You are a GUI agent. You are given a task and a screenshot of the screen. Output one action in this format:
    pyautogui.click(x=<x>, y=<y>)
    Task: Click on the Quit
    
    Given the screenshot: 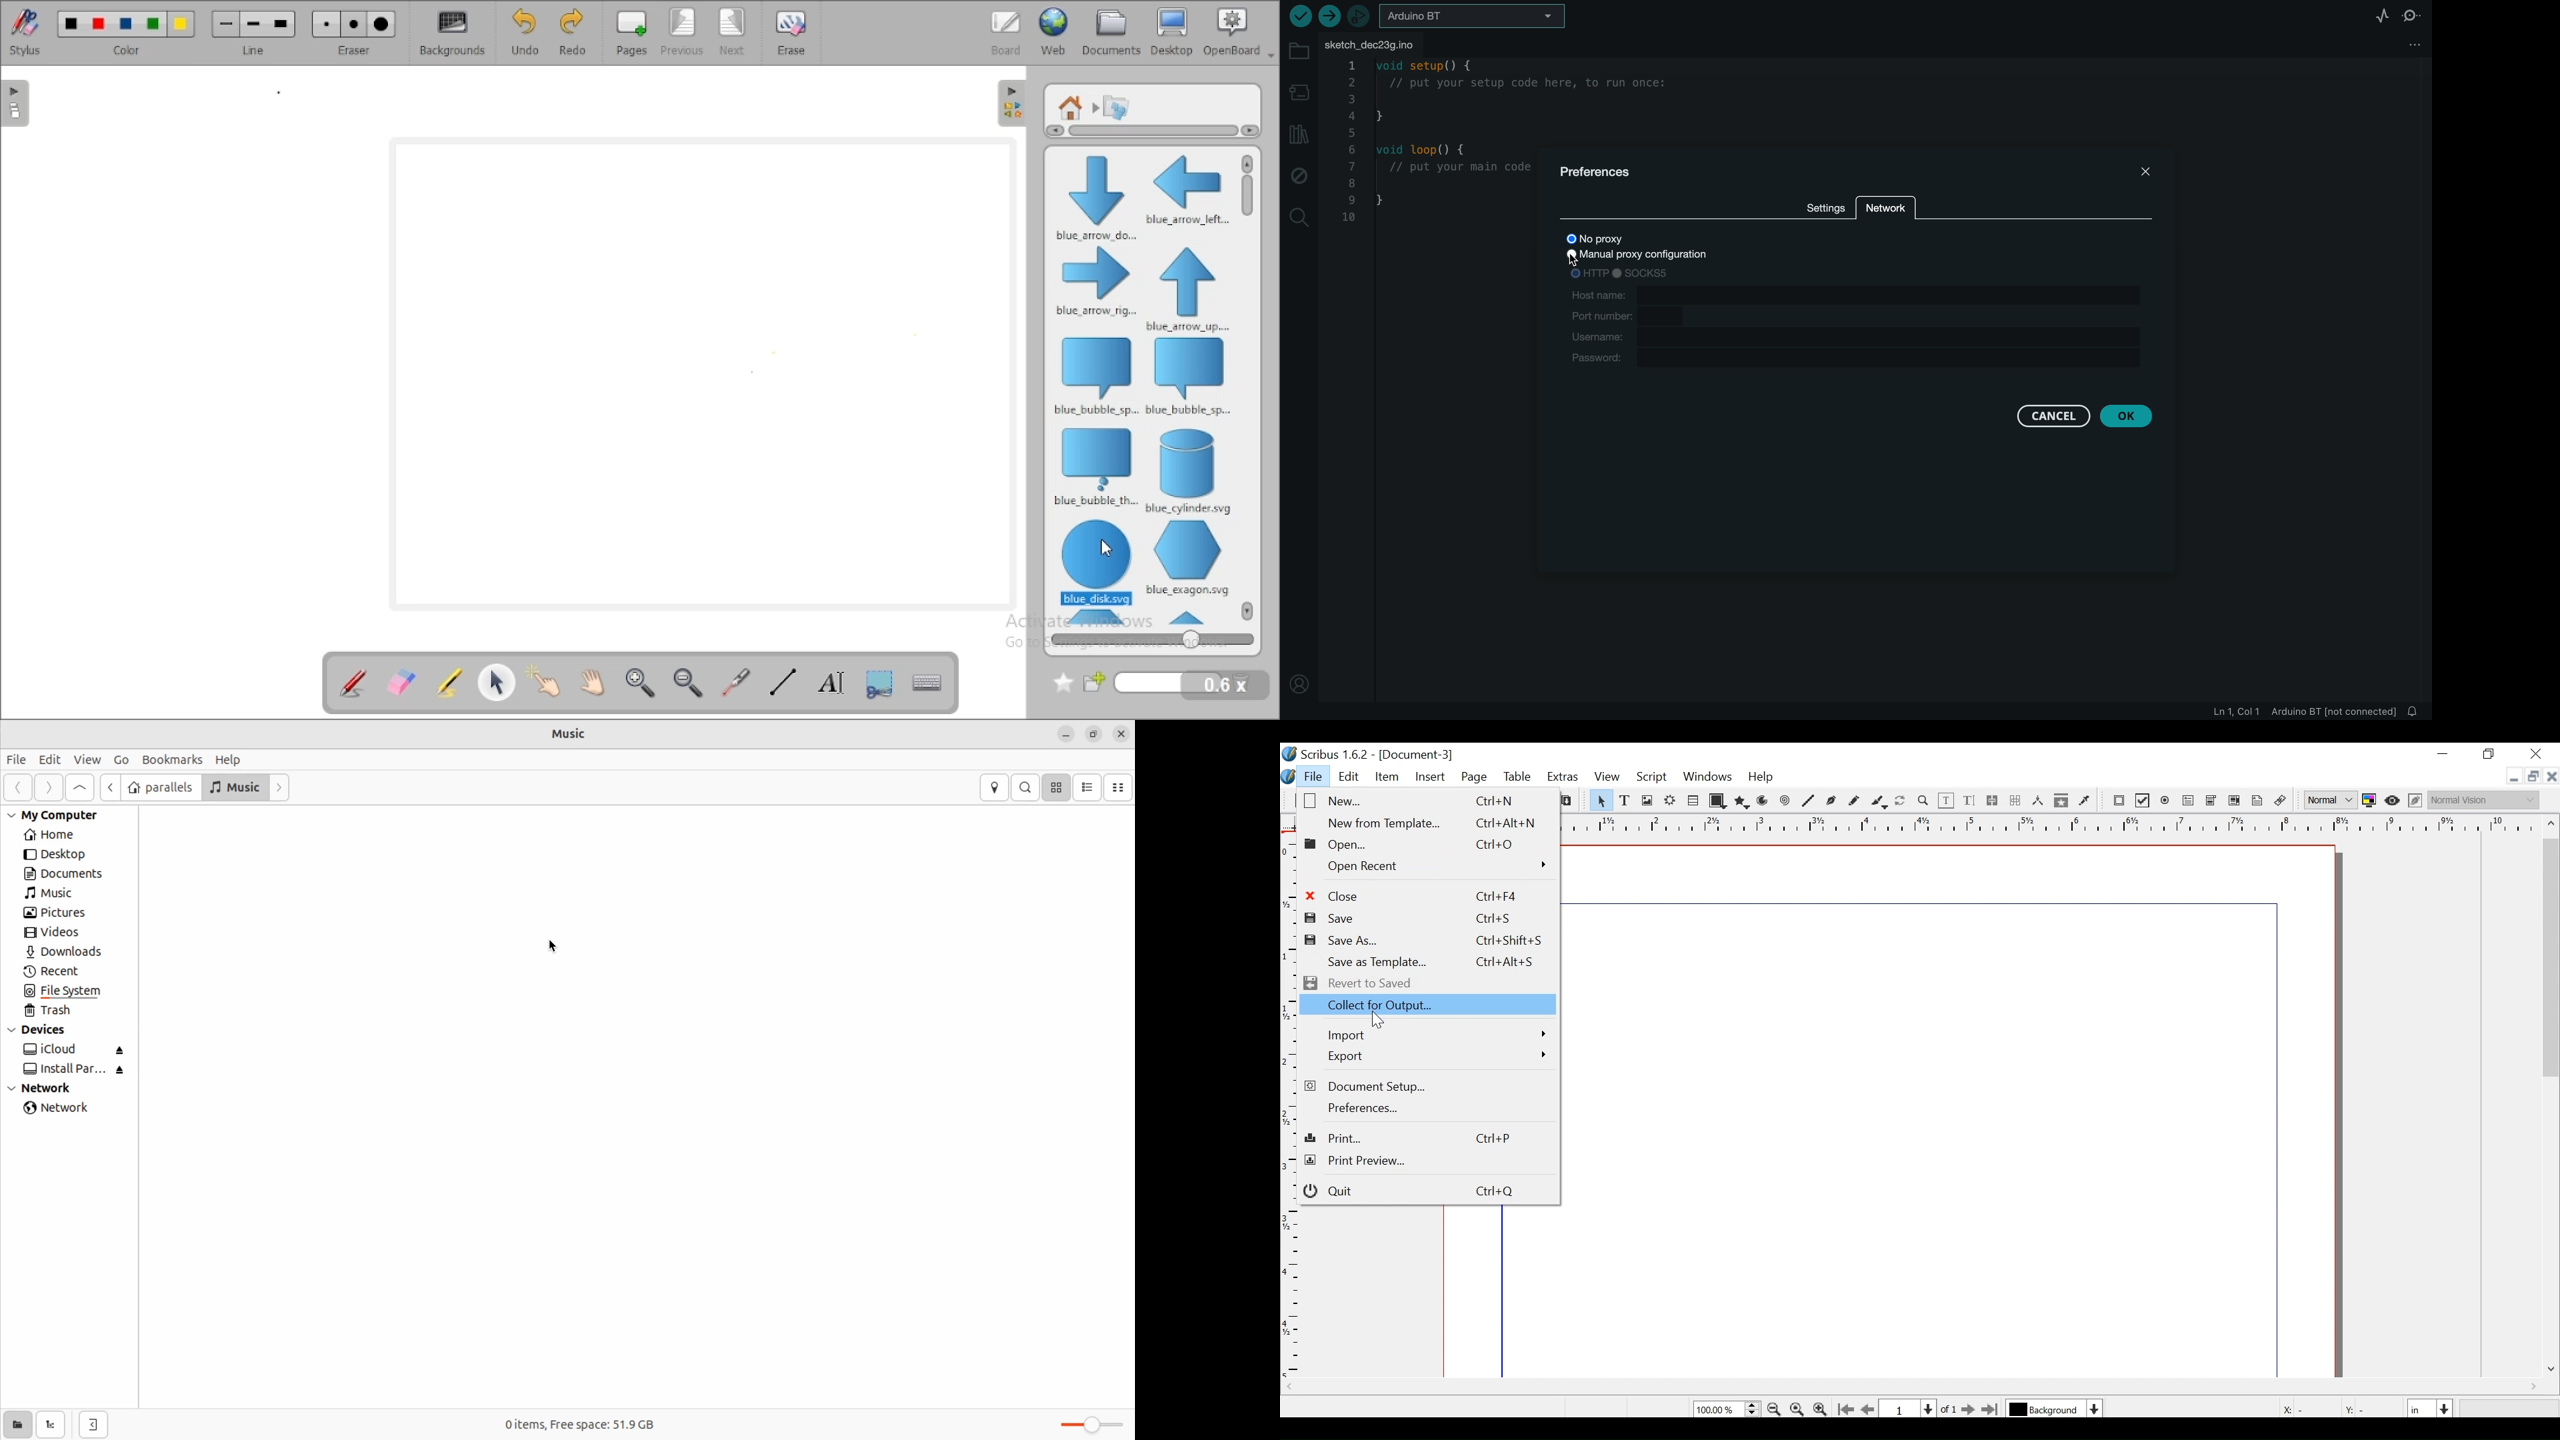 What is the action you would take?
    pyautogui.click(x=1422, y=1191)
    